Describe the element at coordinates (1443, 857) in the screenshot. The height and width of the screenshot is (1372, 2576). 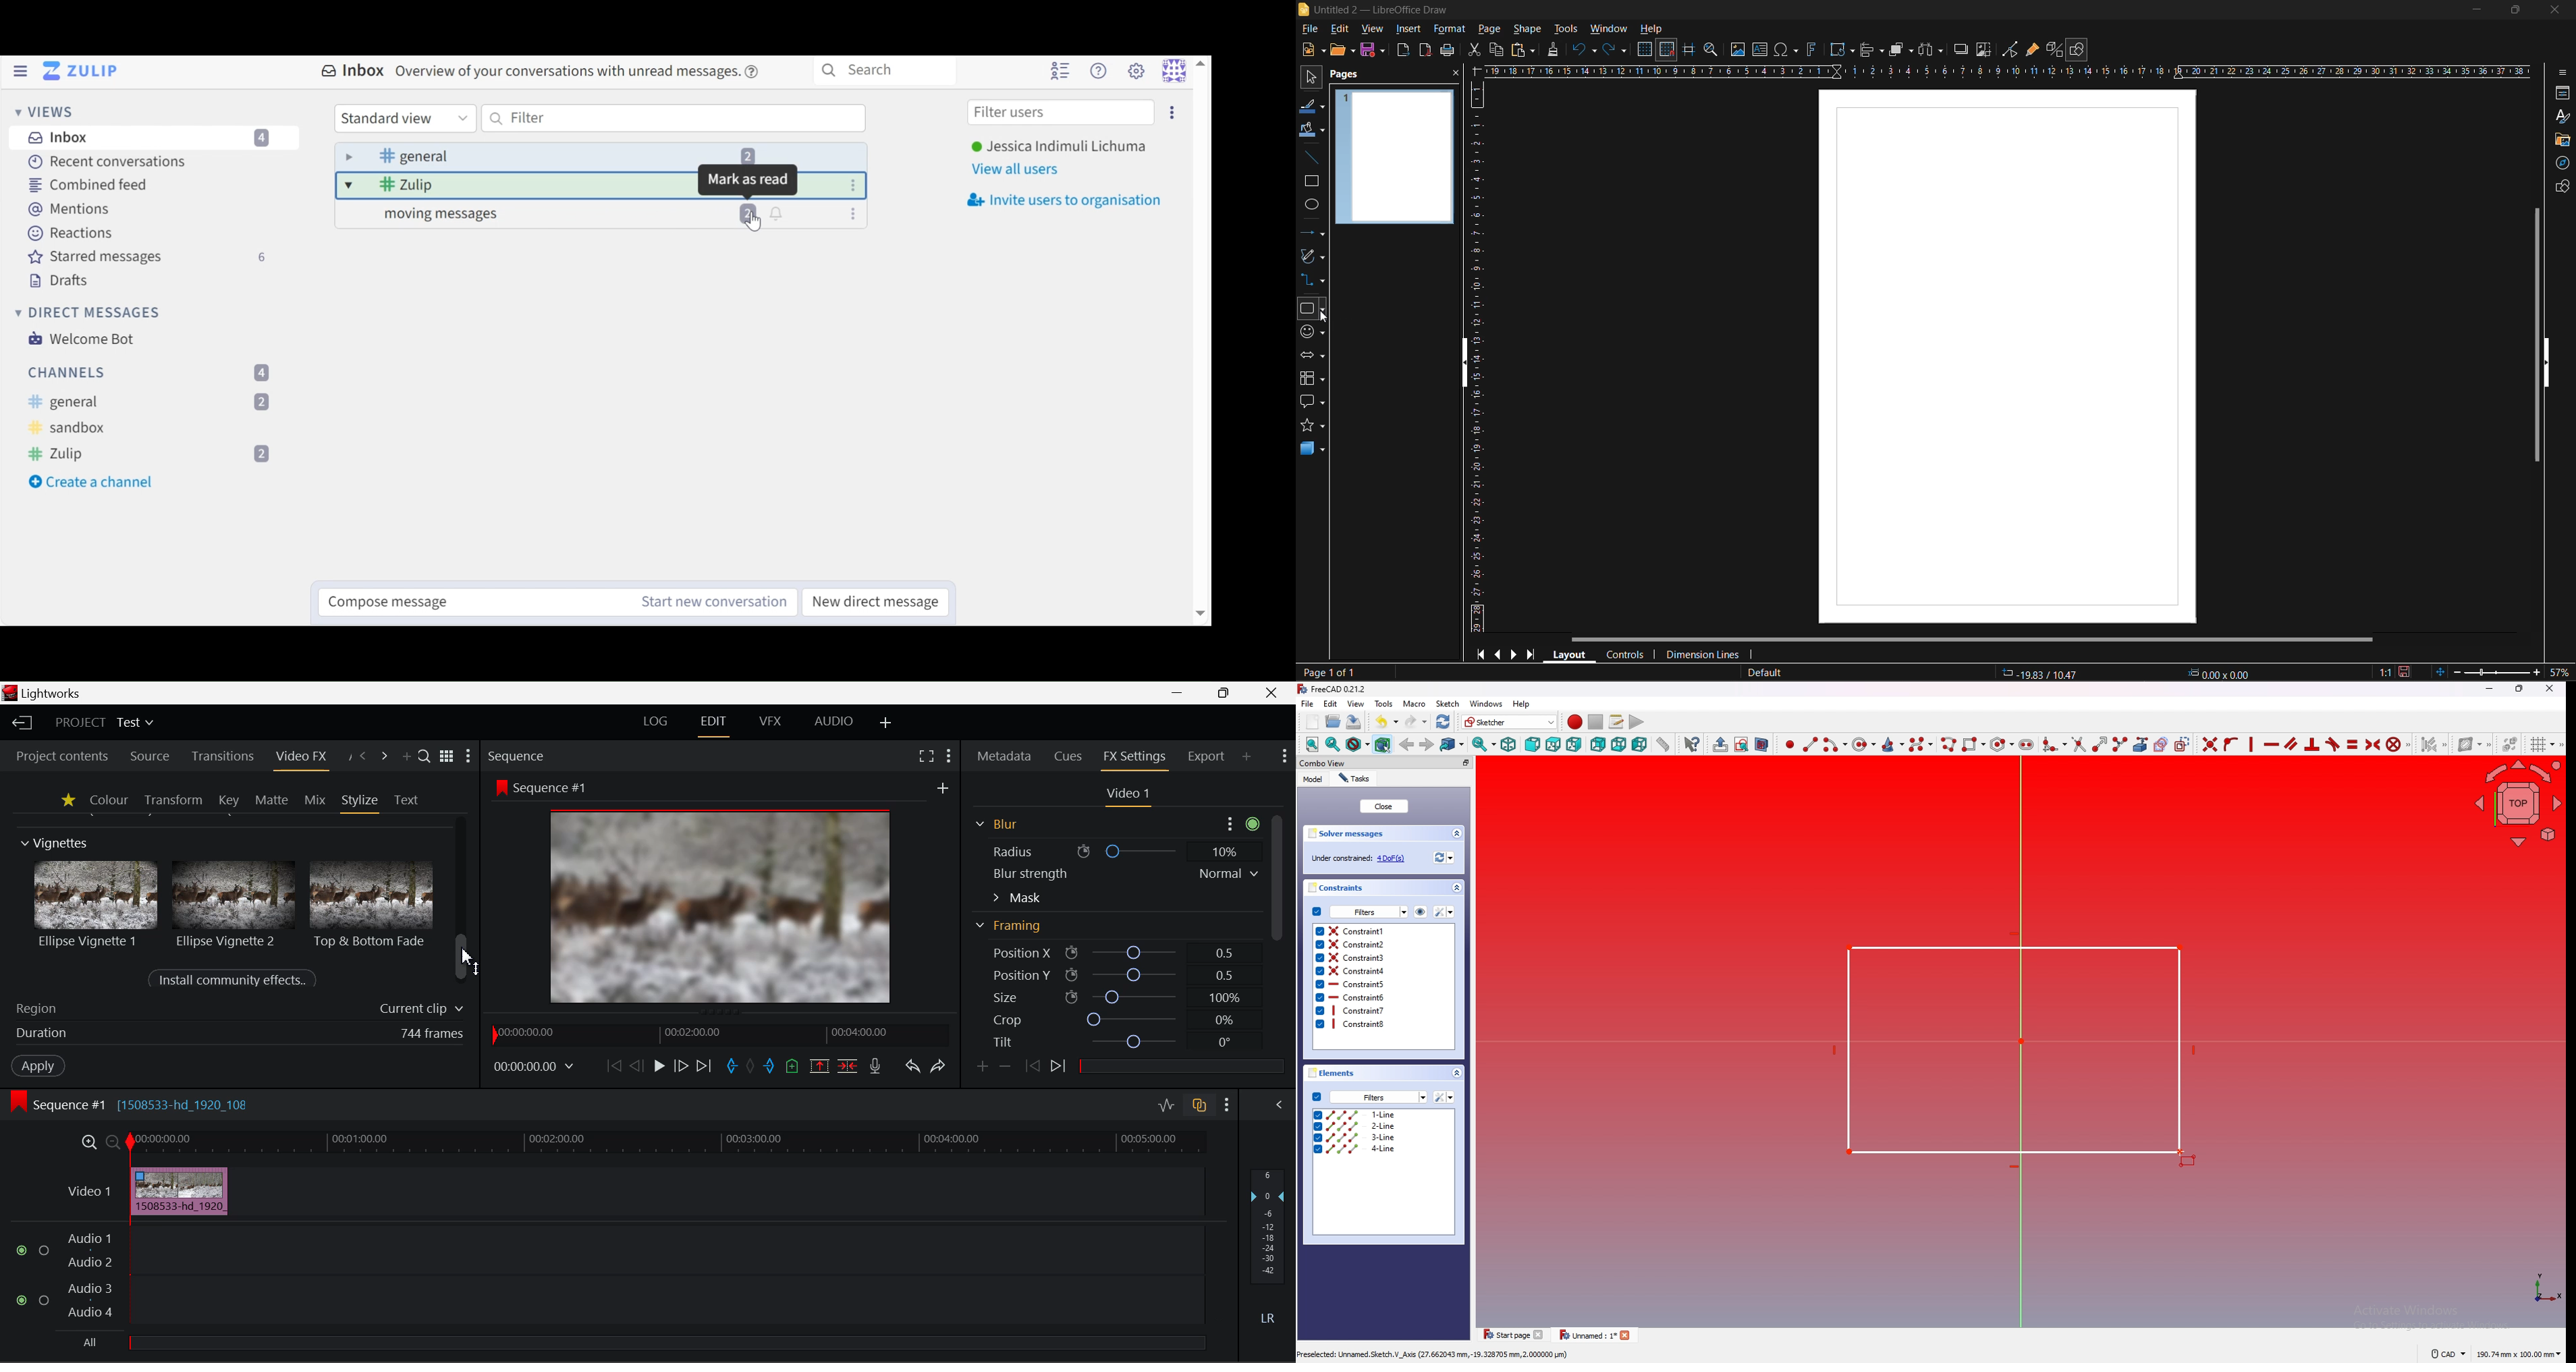
I see `refresh` at that location.